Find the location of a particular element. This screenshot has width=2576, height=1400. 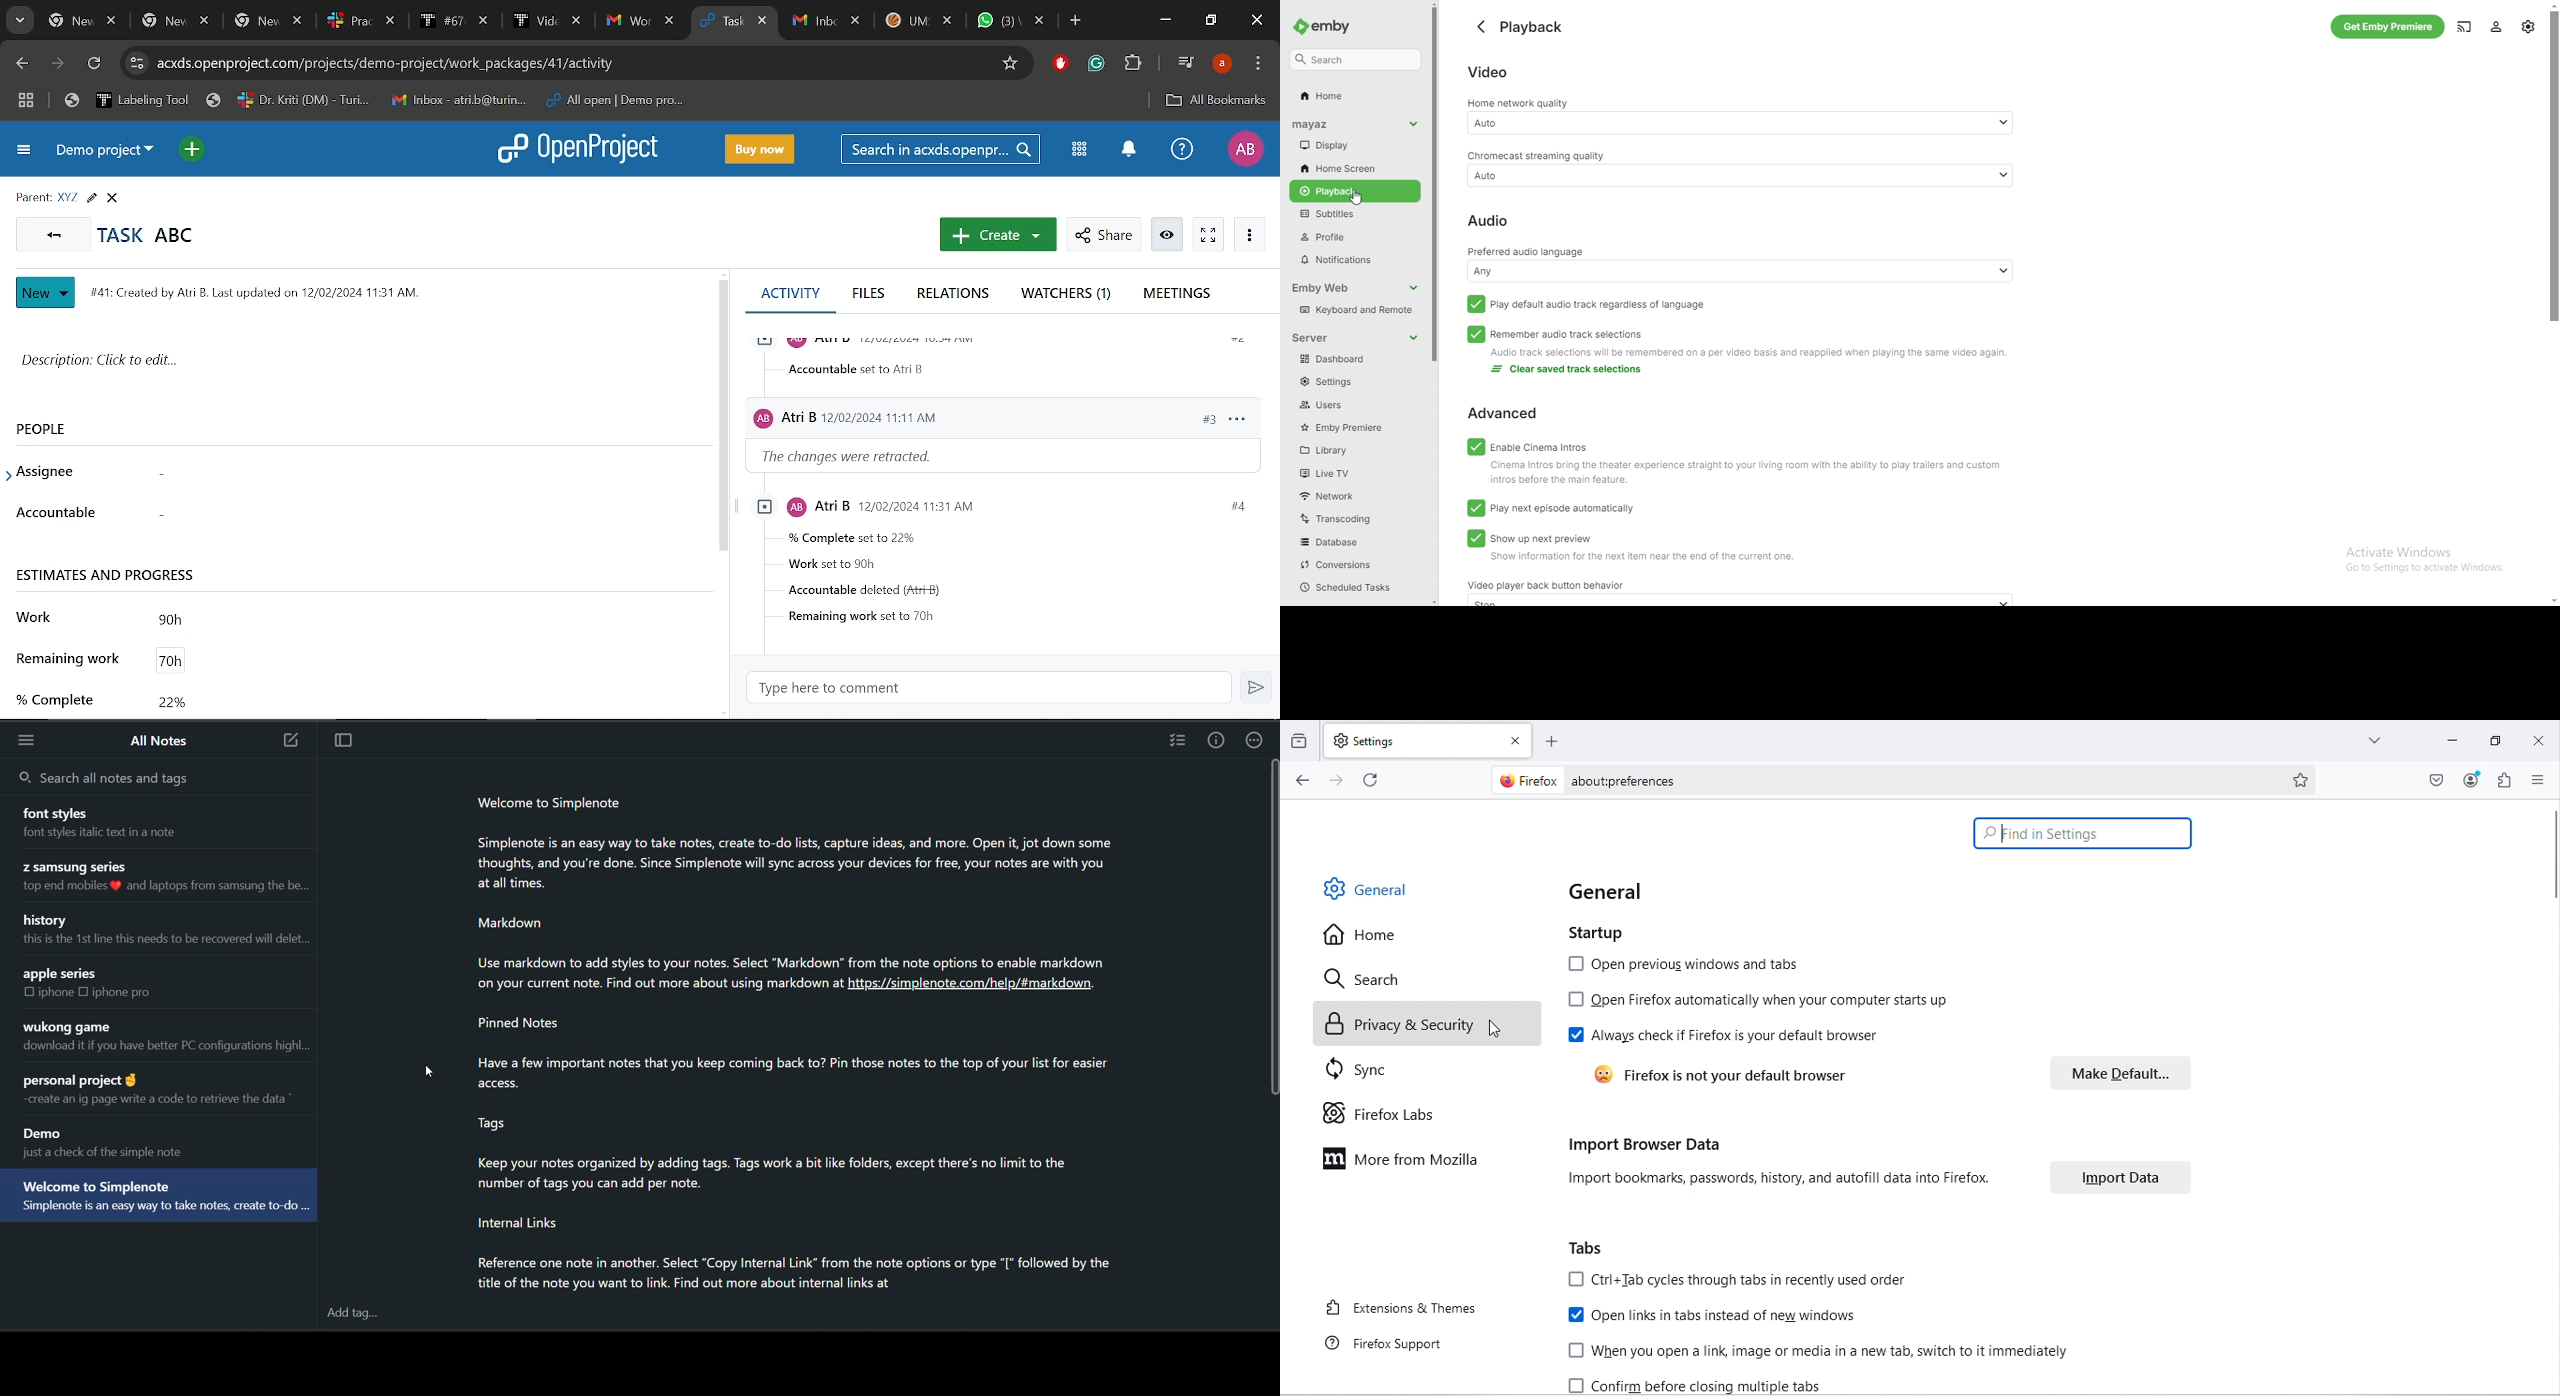

font styles is located at coordinates (59, 812).